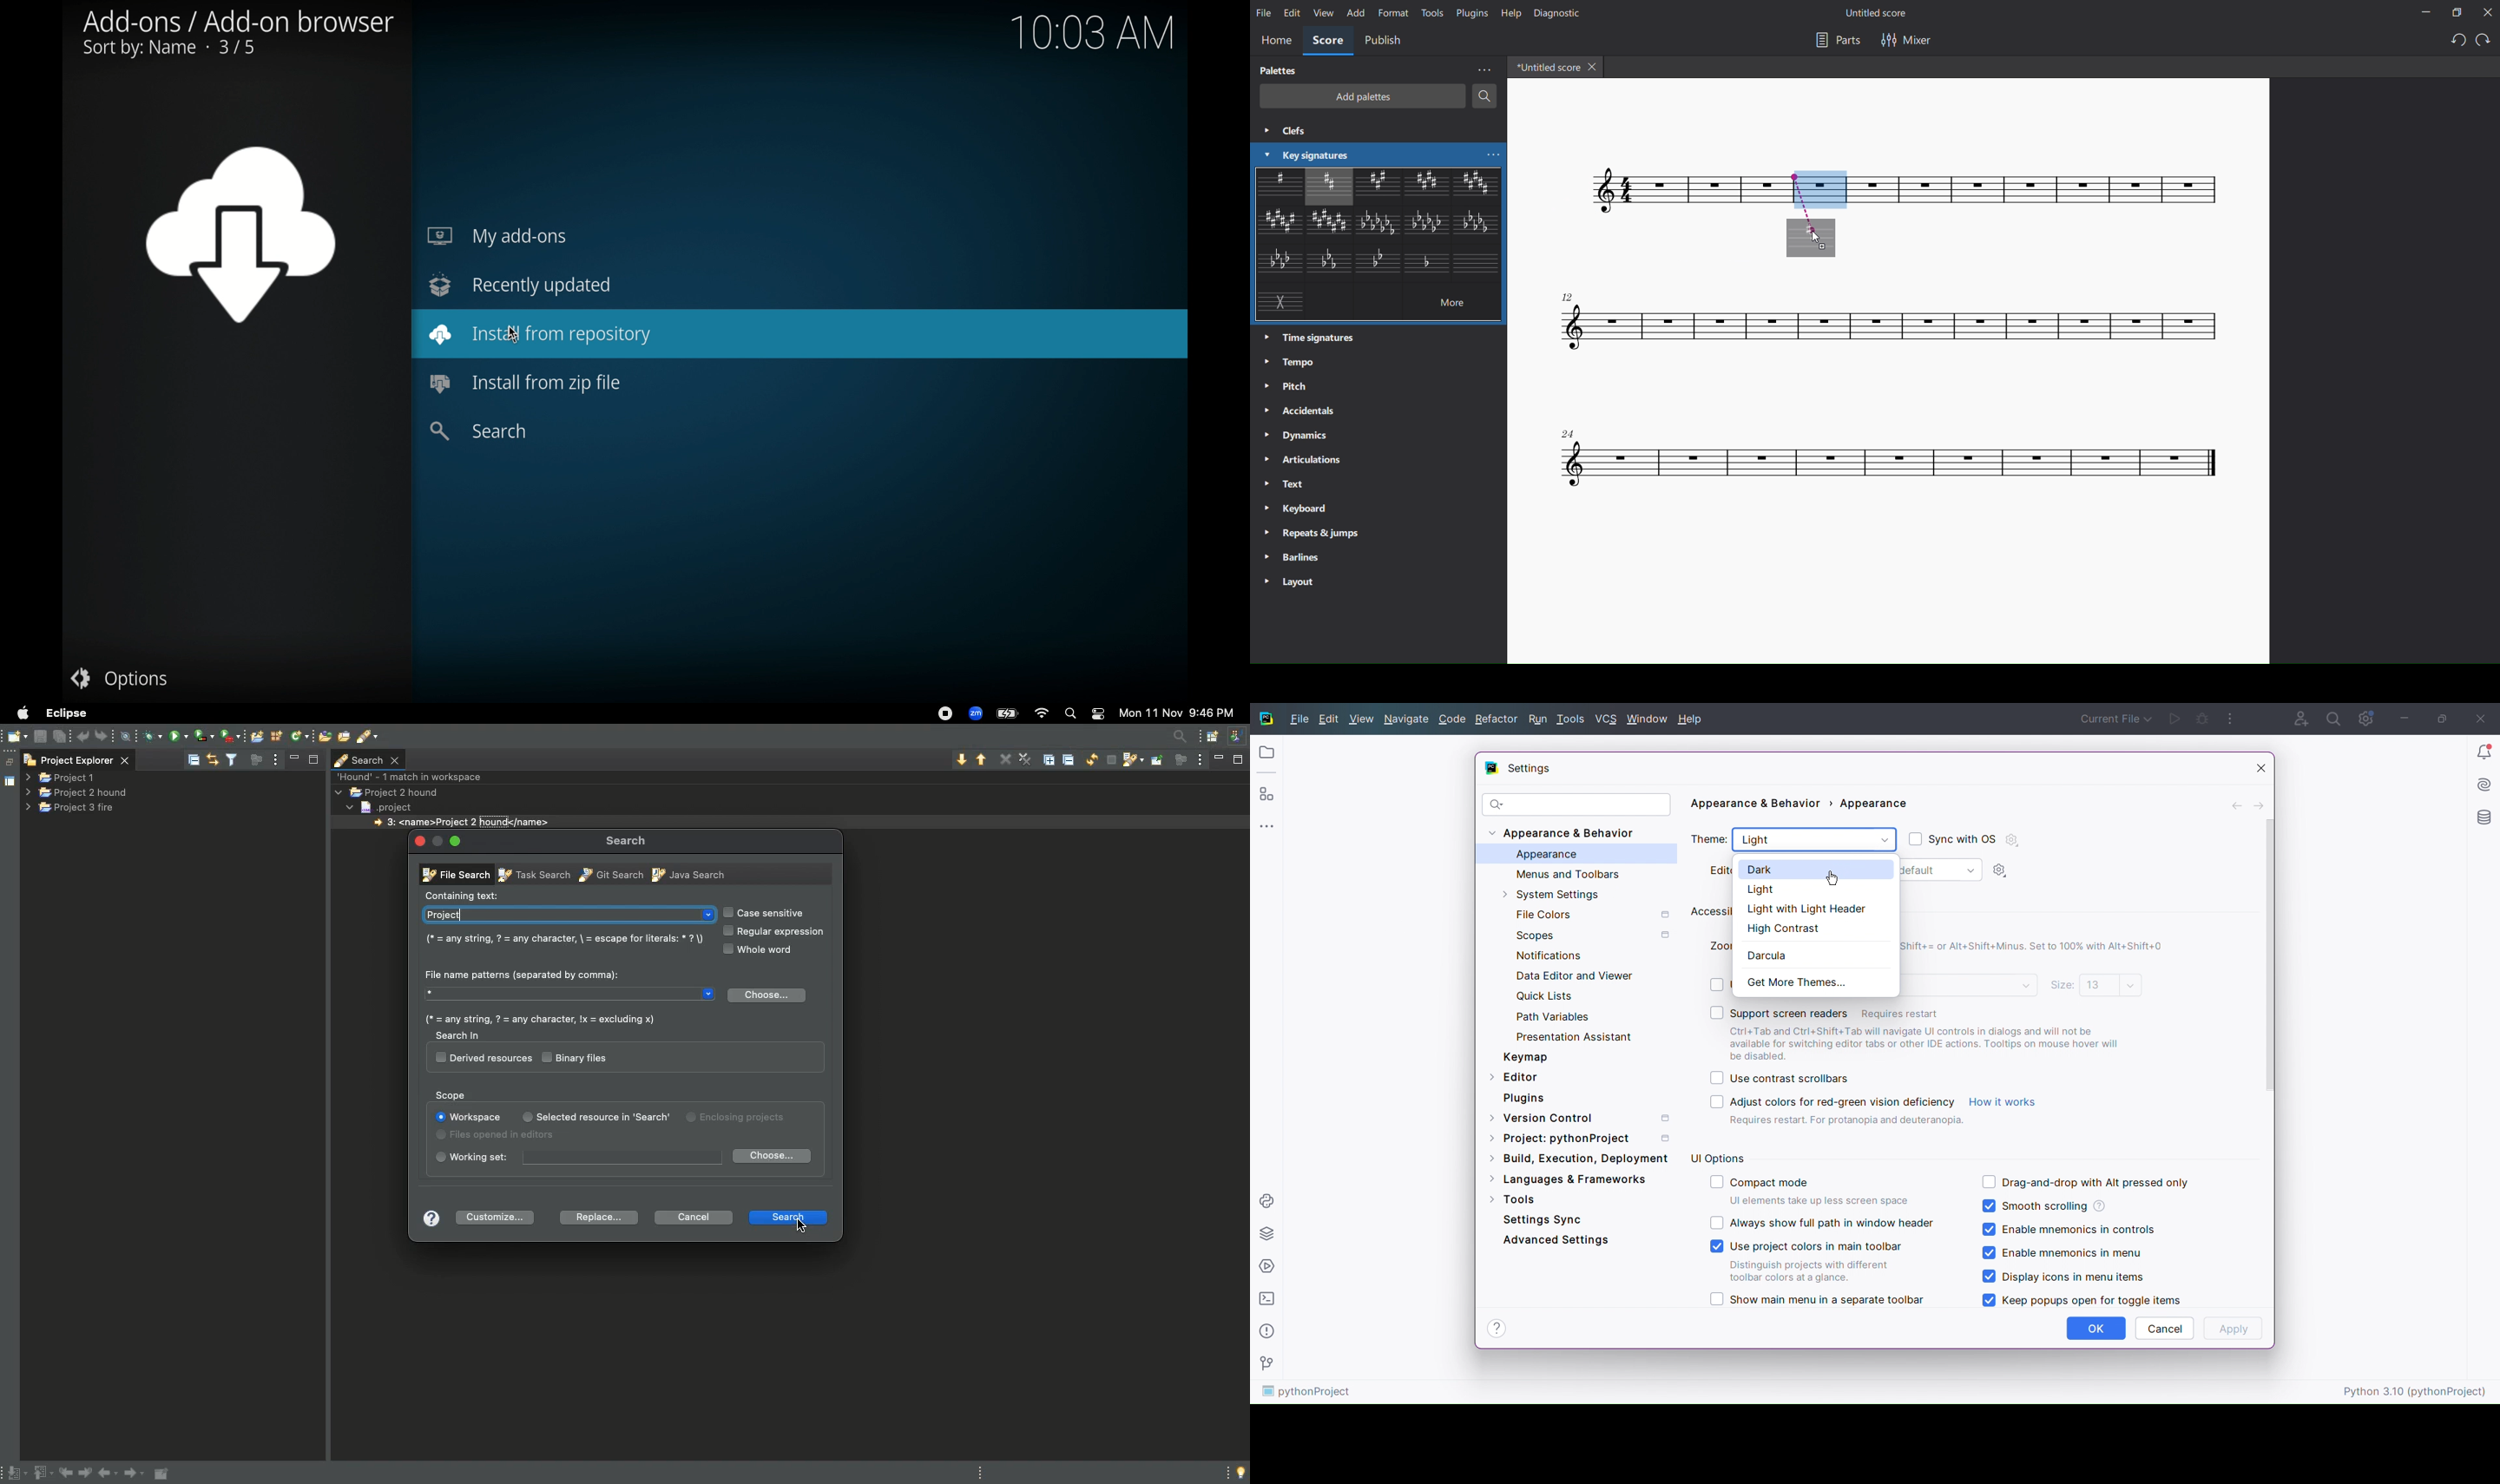  Describe the element at coordinates (1220, 761) in the screenshot. I see `minimise` at that location.